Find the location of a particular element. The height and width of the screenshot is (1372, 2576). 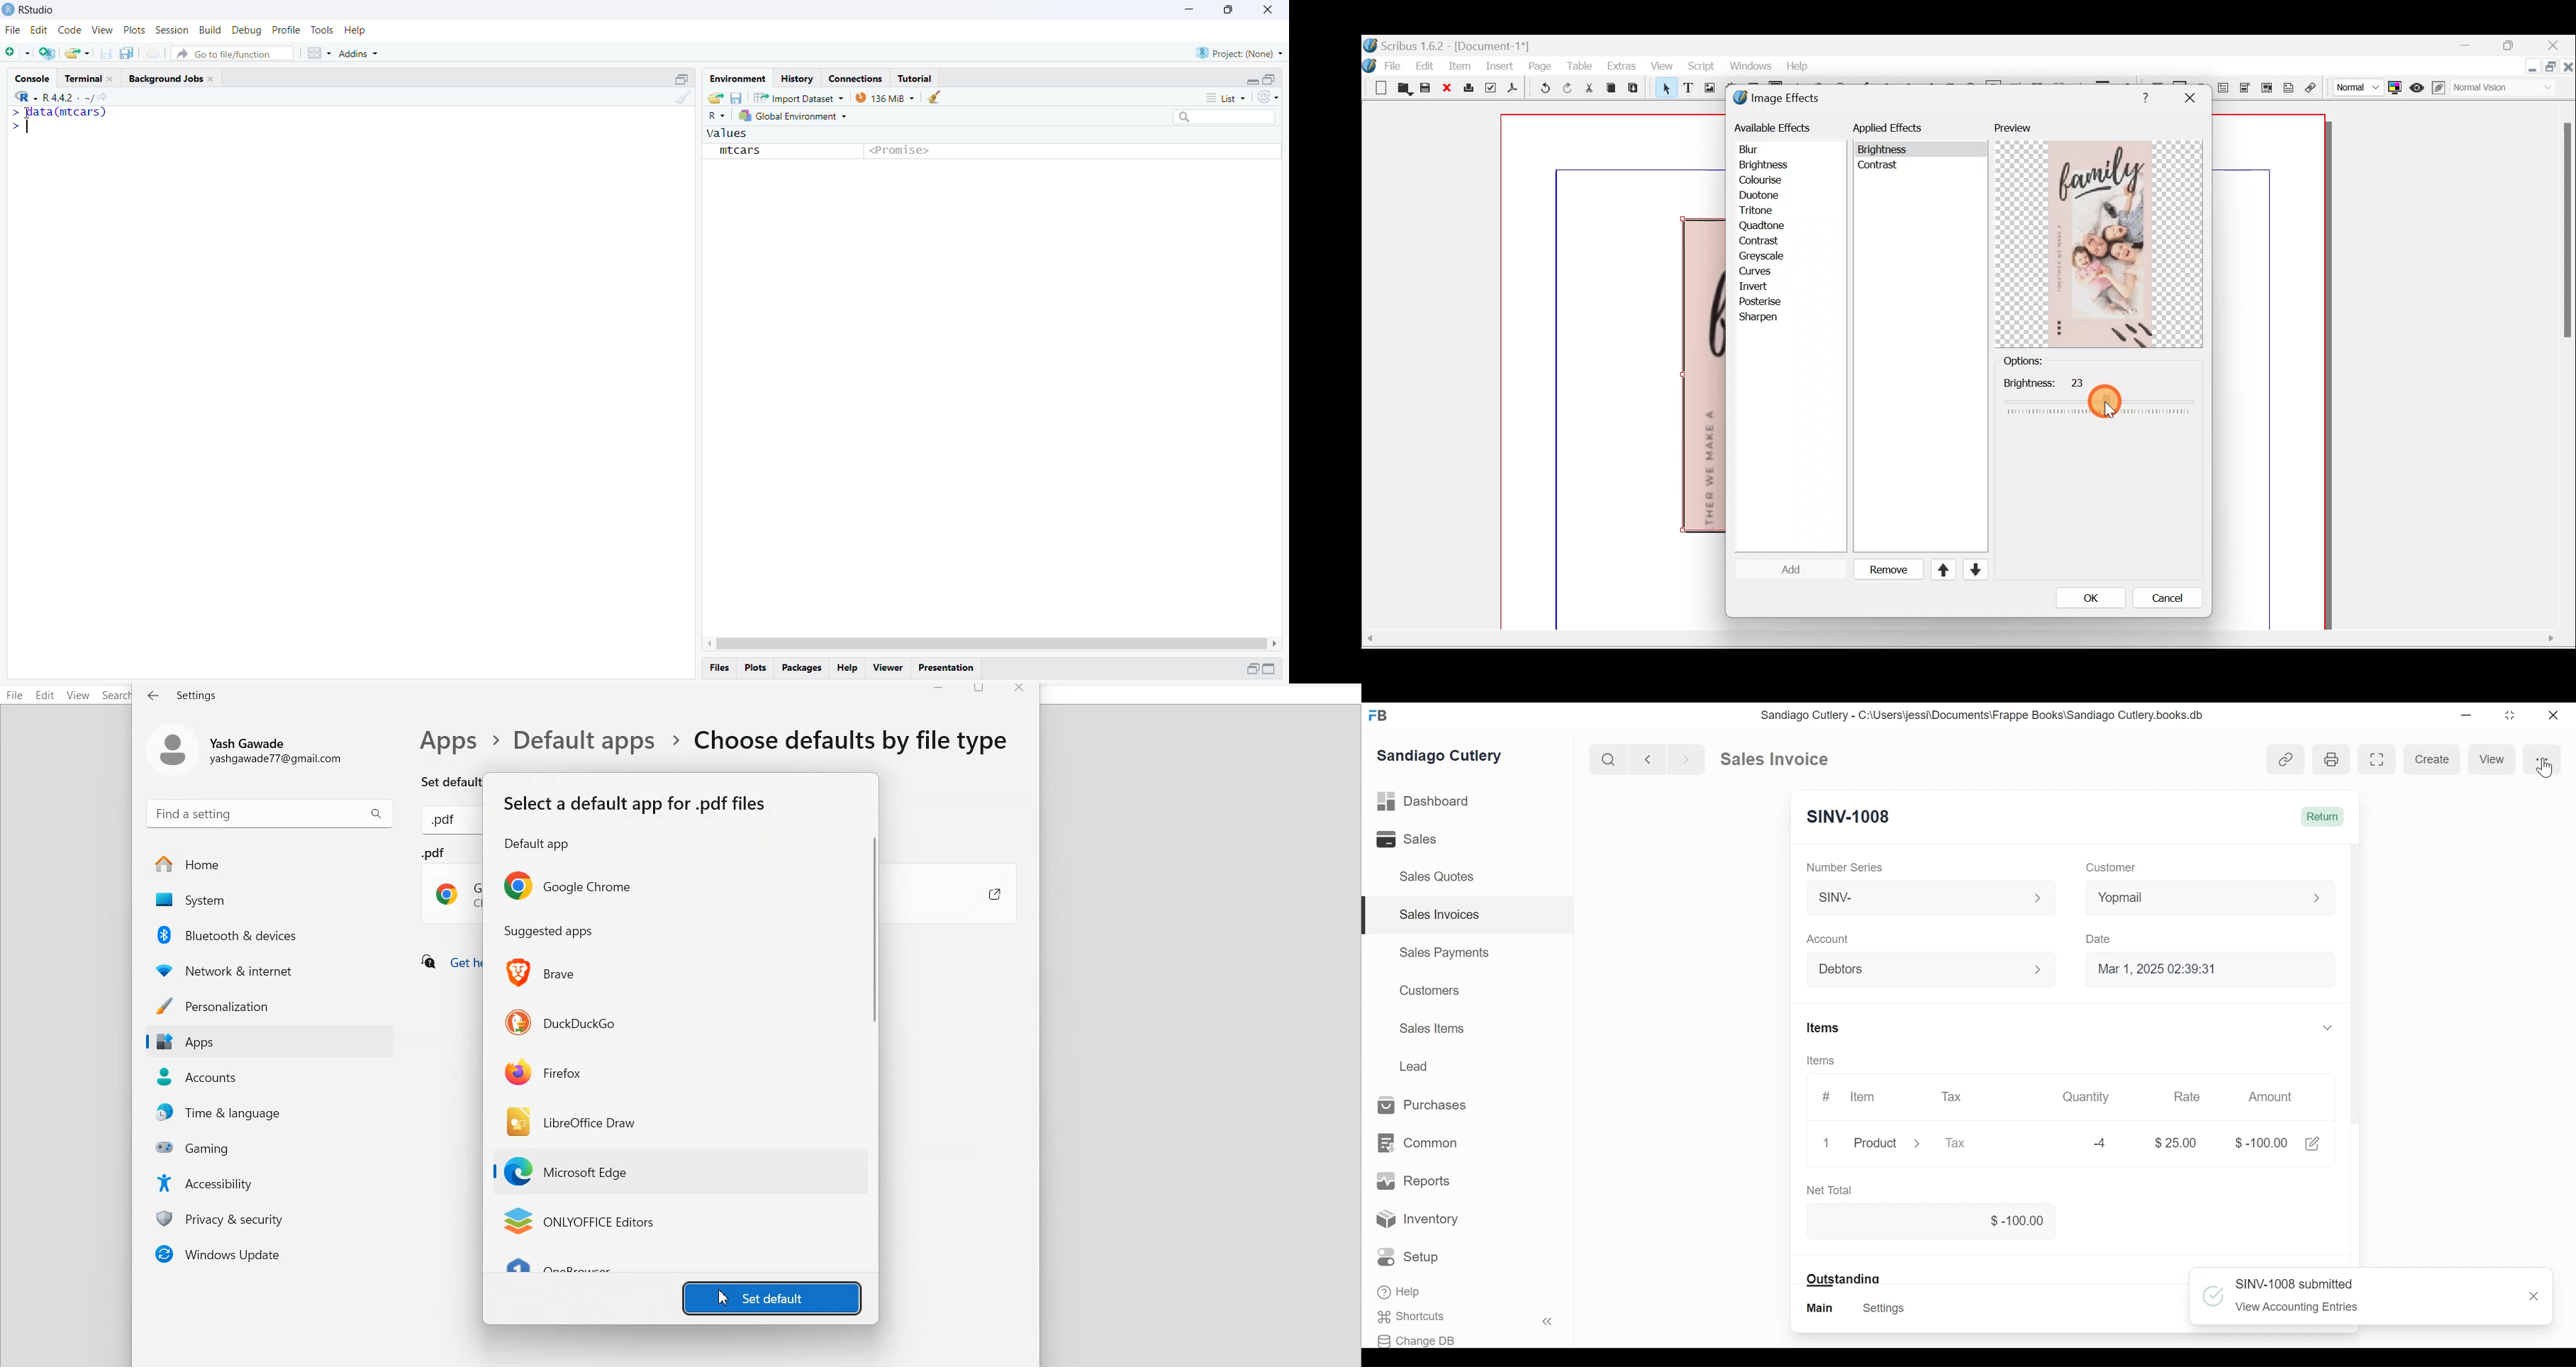

Minimise is located at coordinates (2476, 49).